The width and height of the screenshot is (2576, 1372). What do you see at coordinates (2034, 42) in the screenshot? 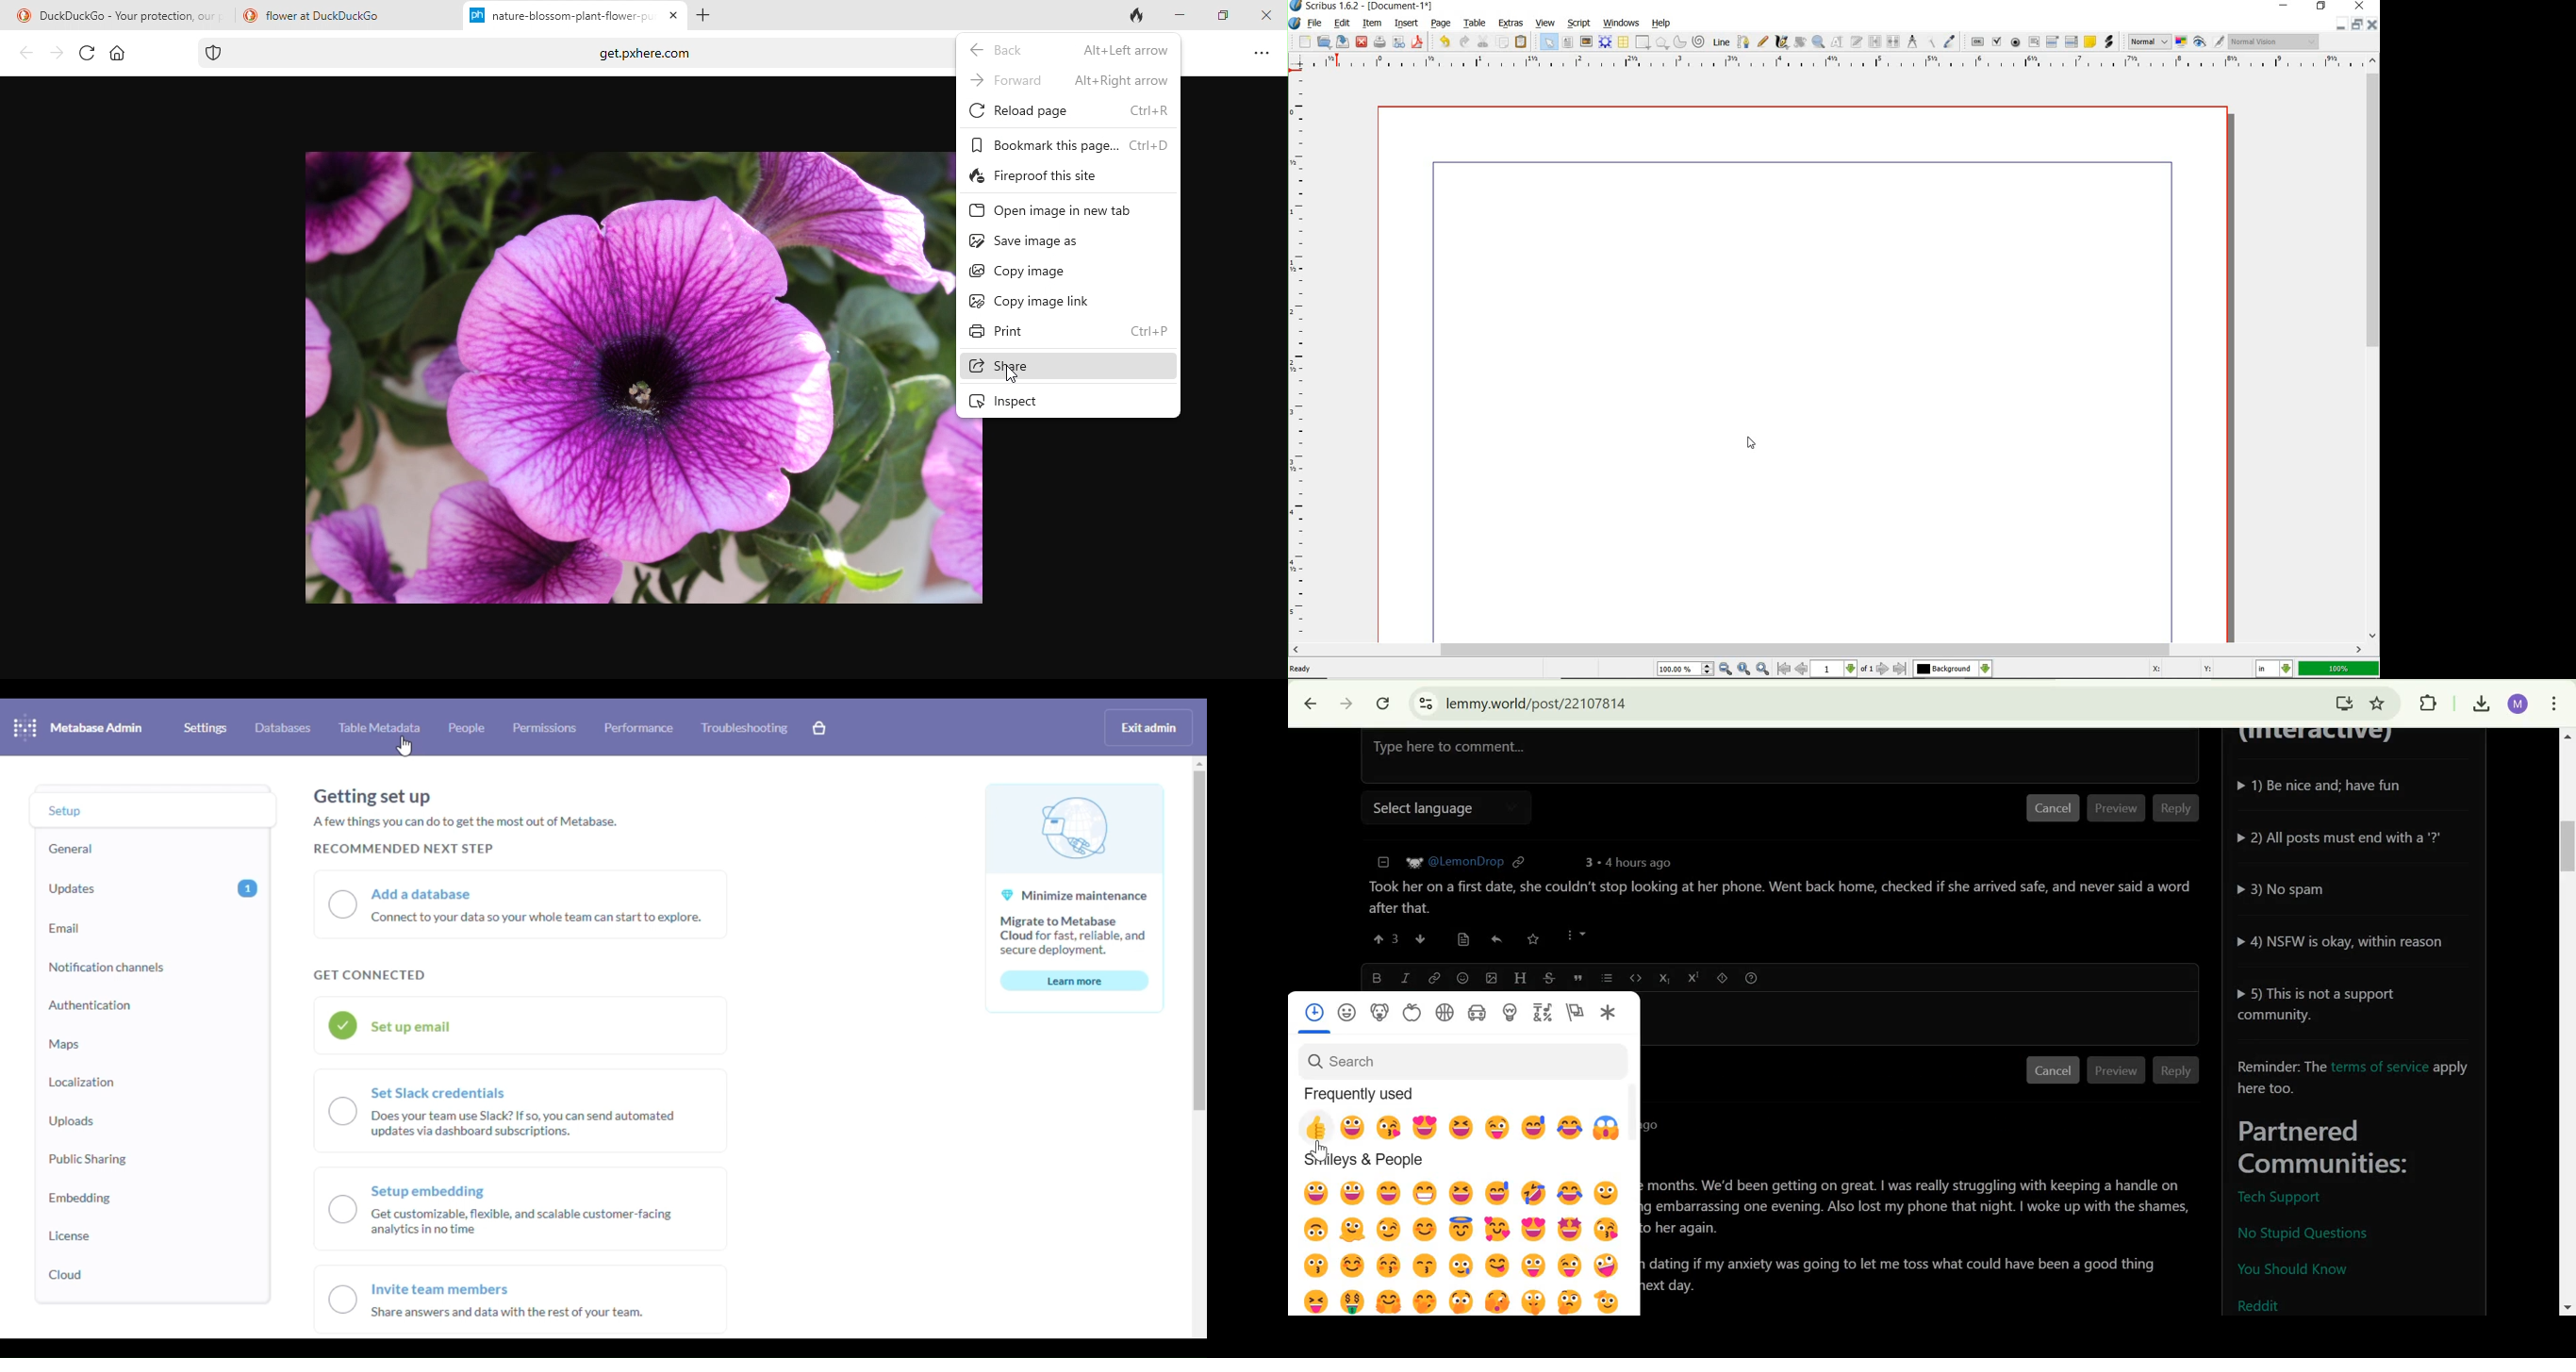
I see `pdf text field` at bounding box center [2034, 42].